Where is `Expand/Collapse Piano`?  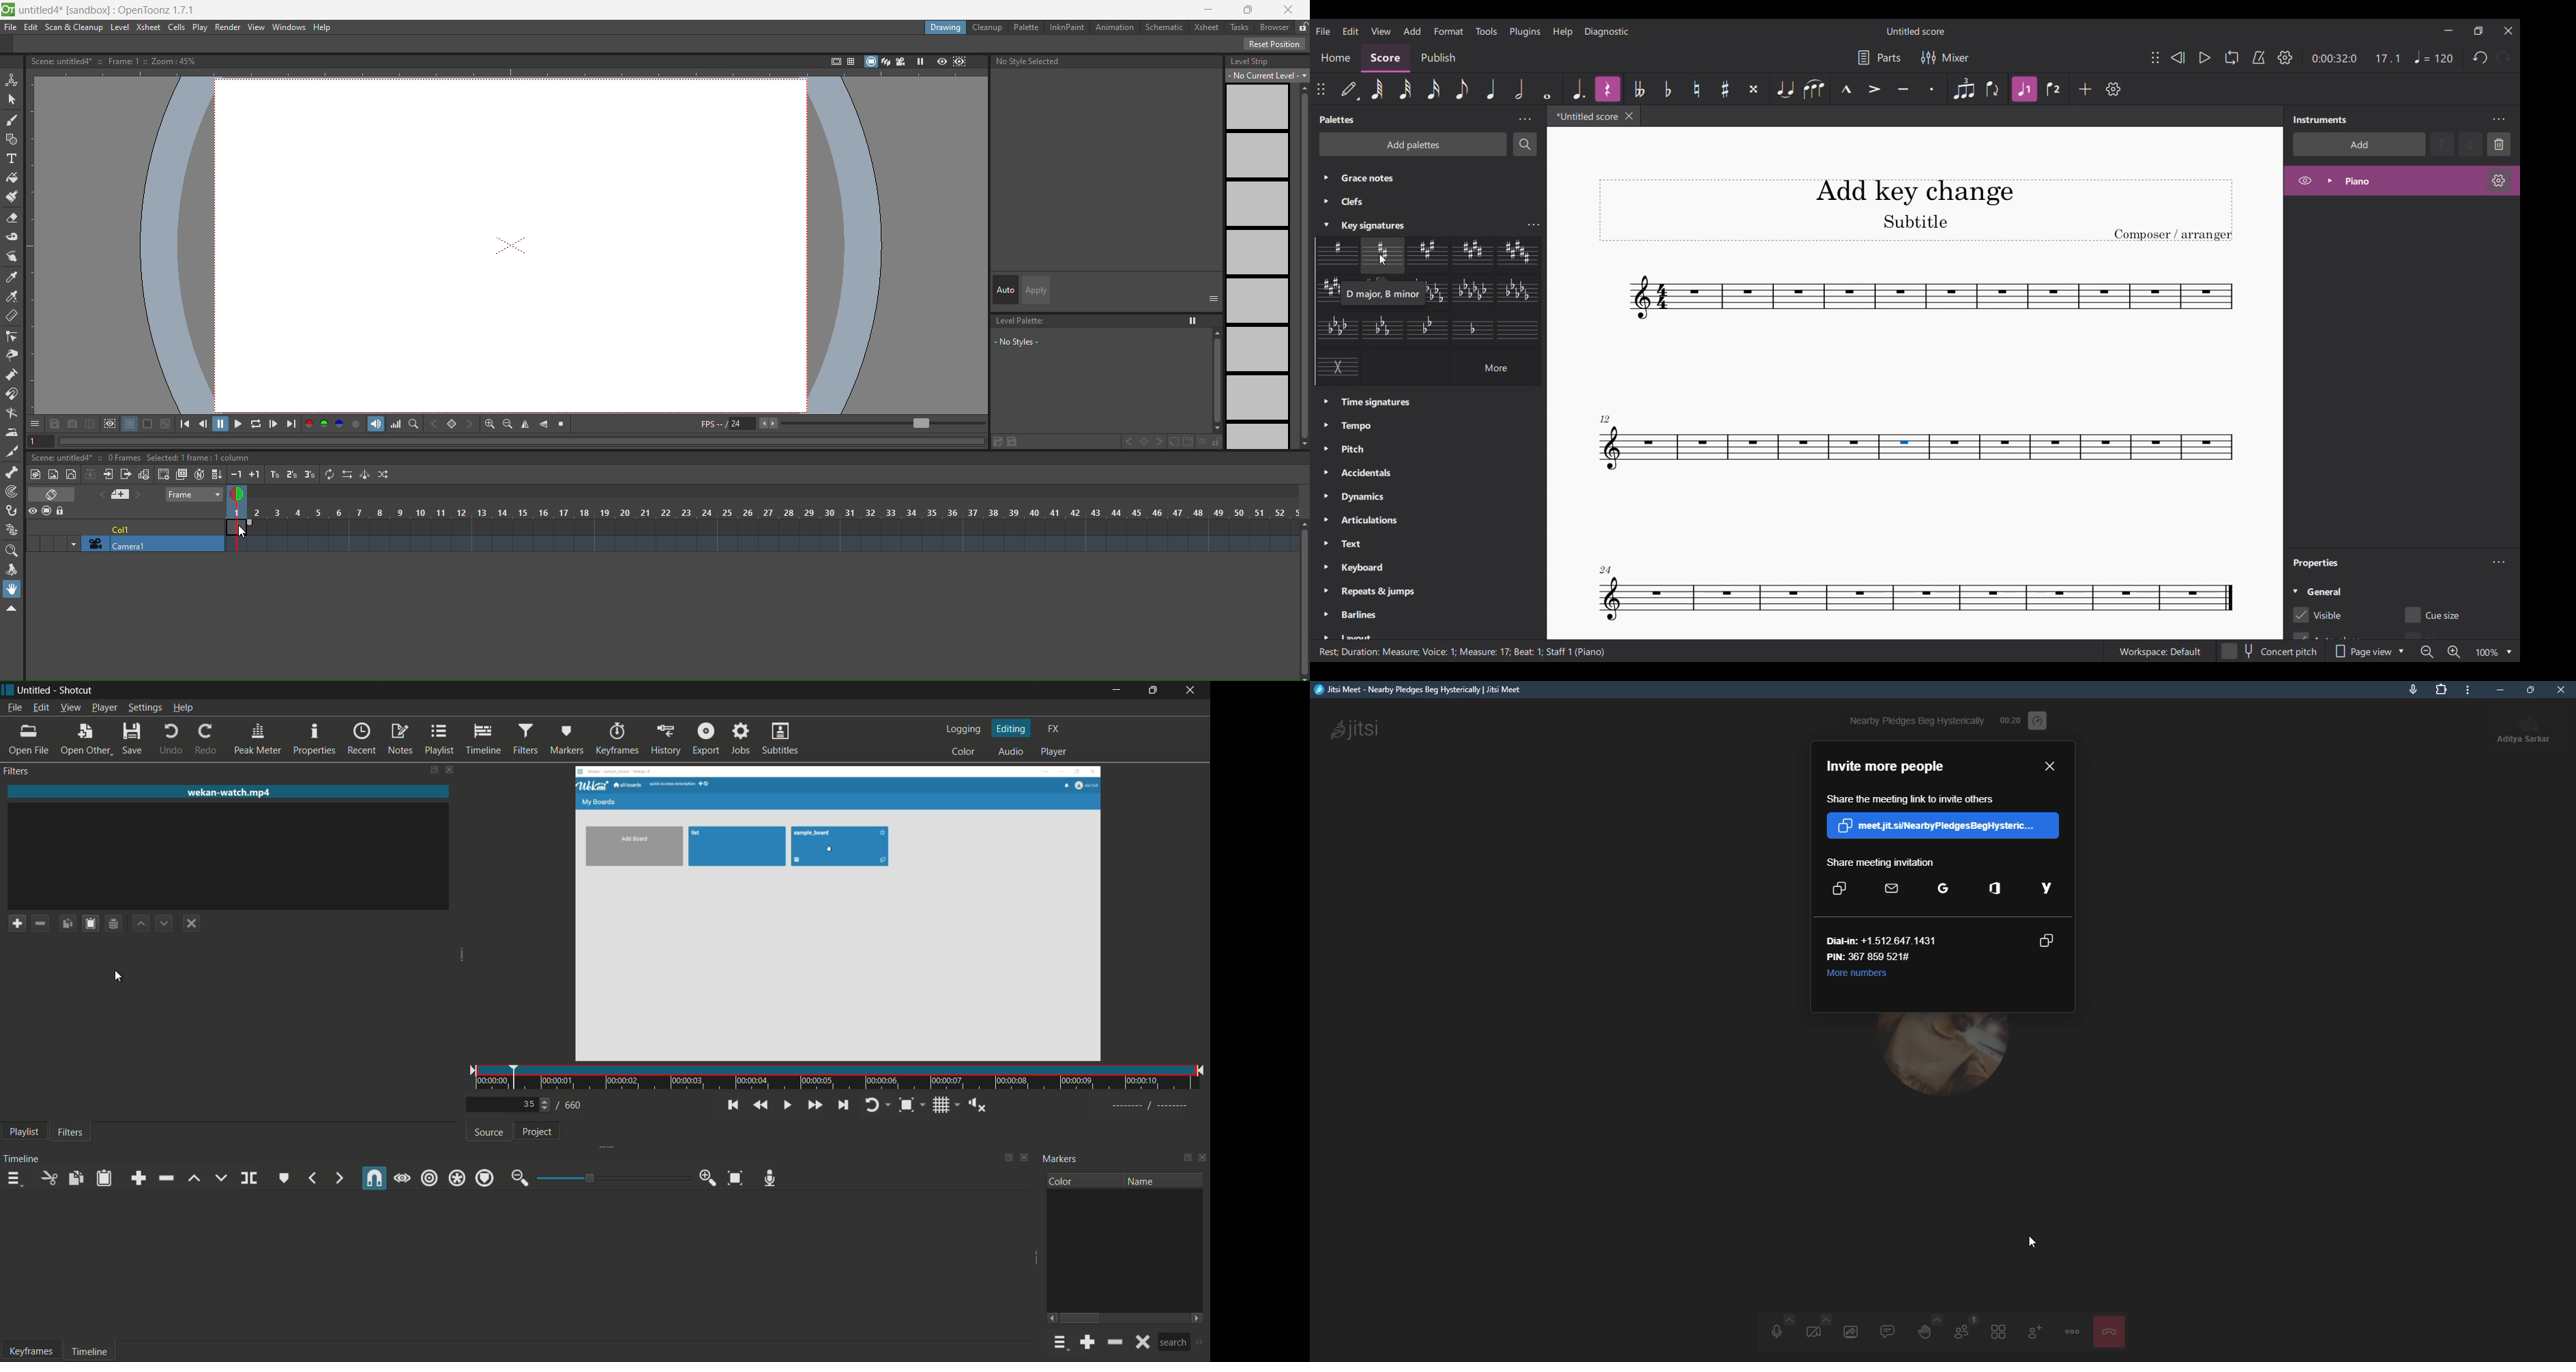
Expand/Collapse Piano is located at coordinates (2330, 181).